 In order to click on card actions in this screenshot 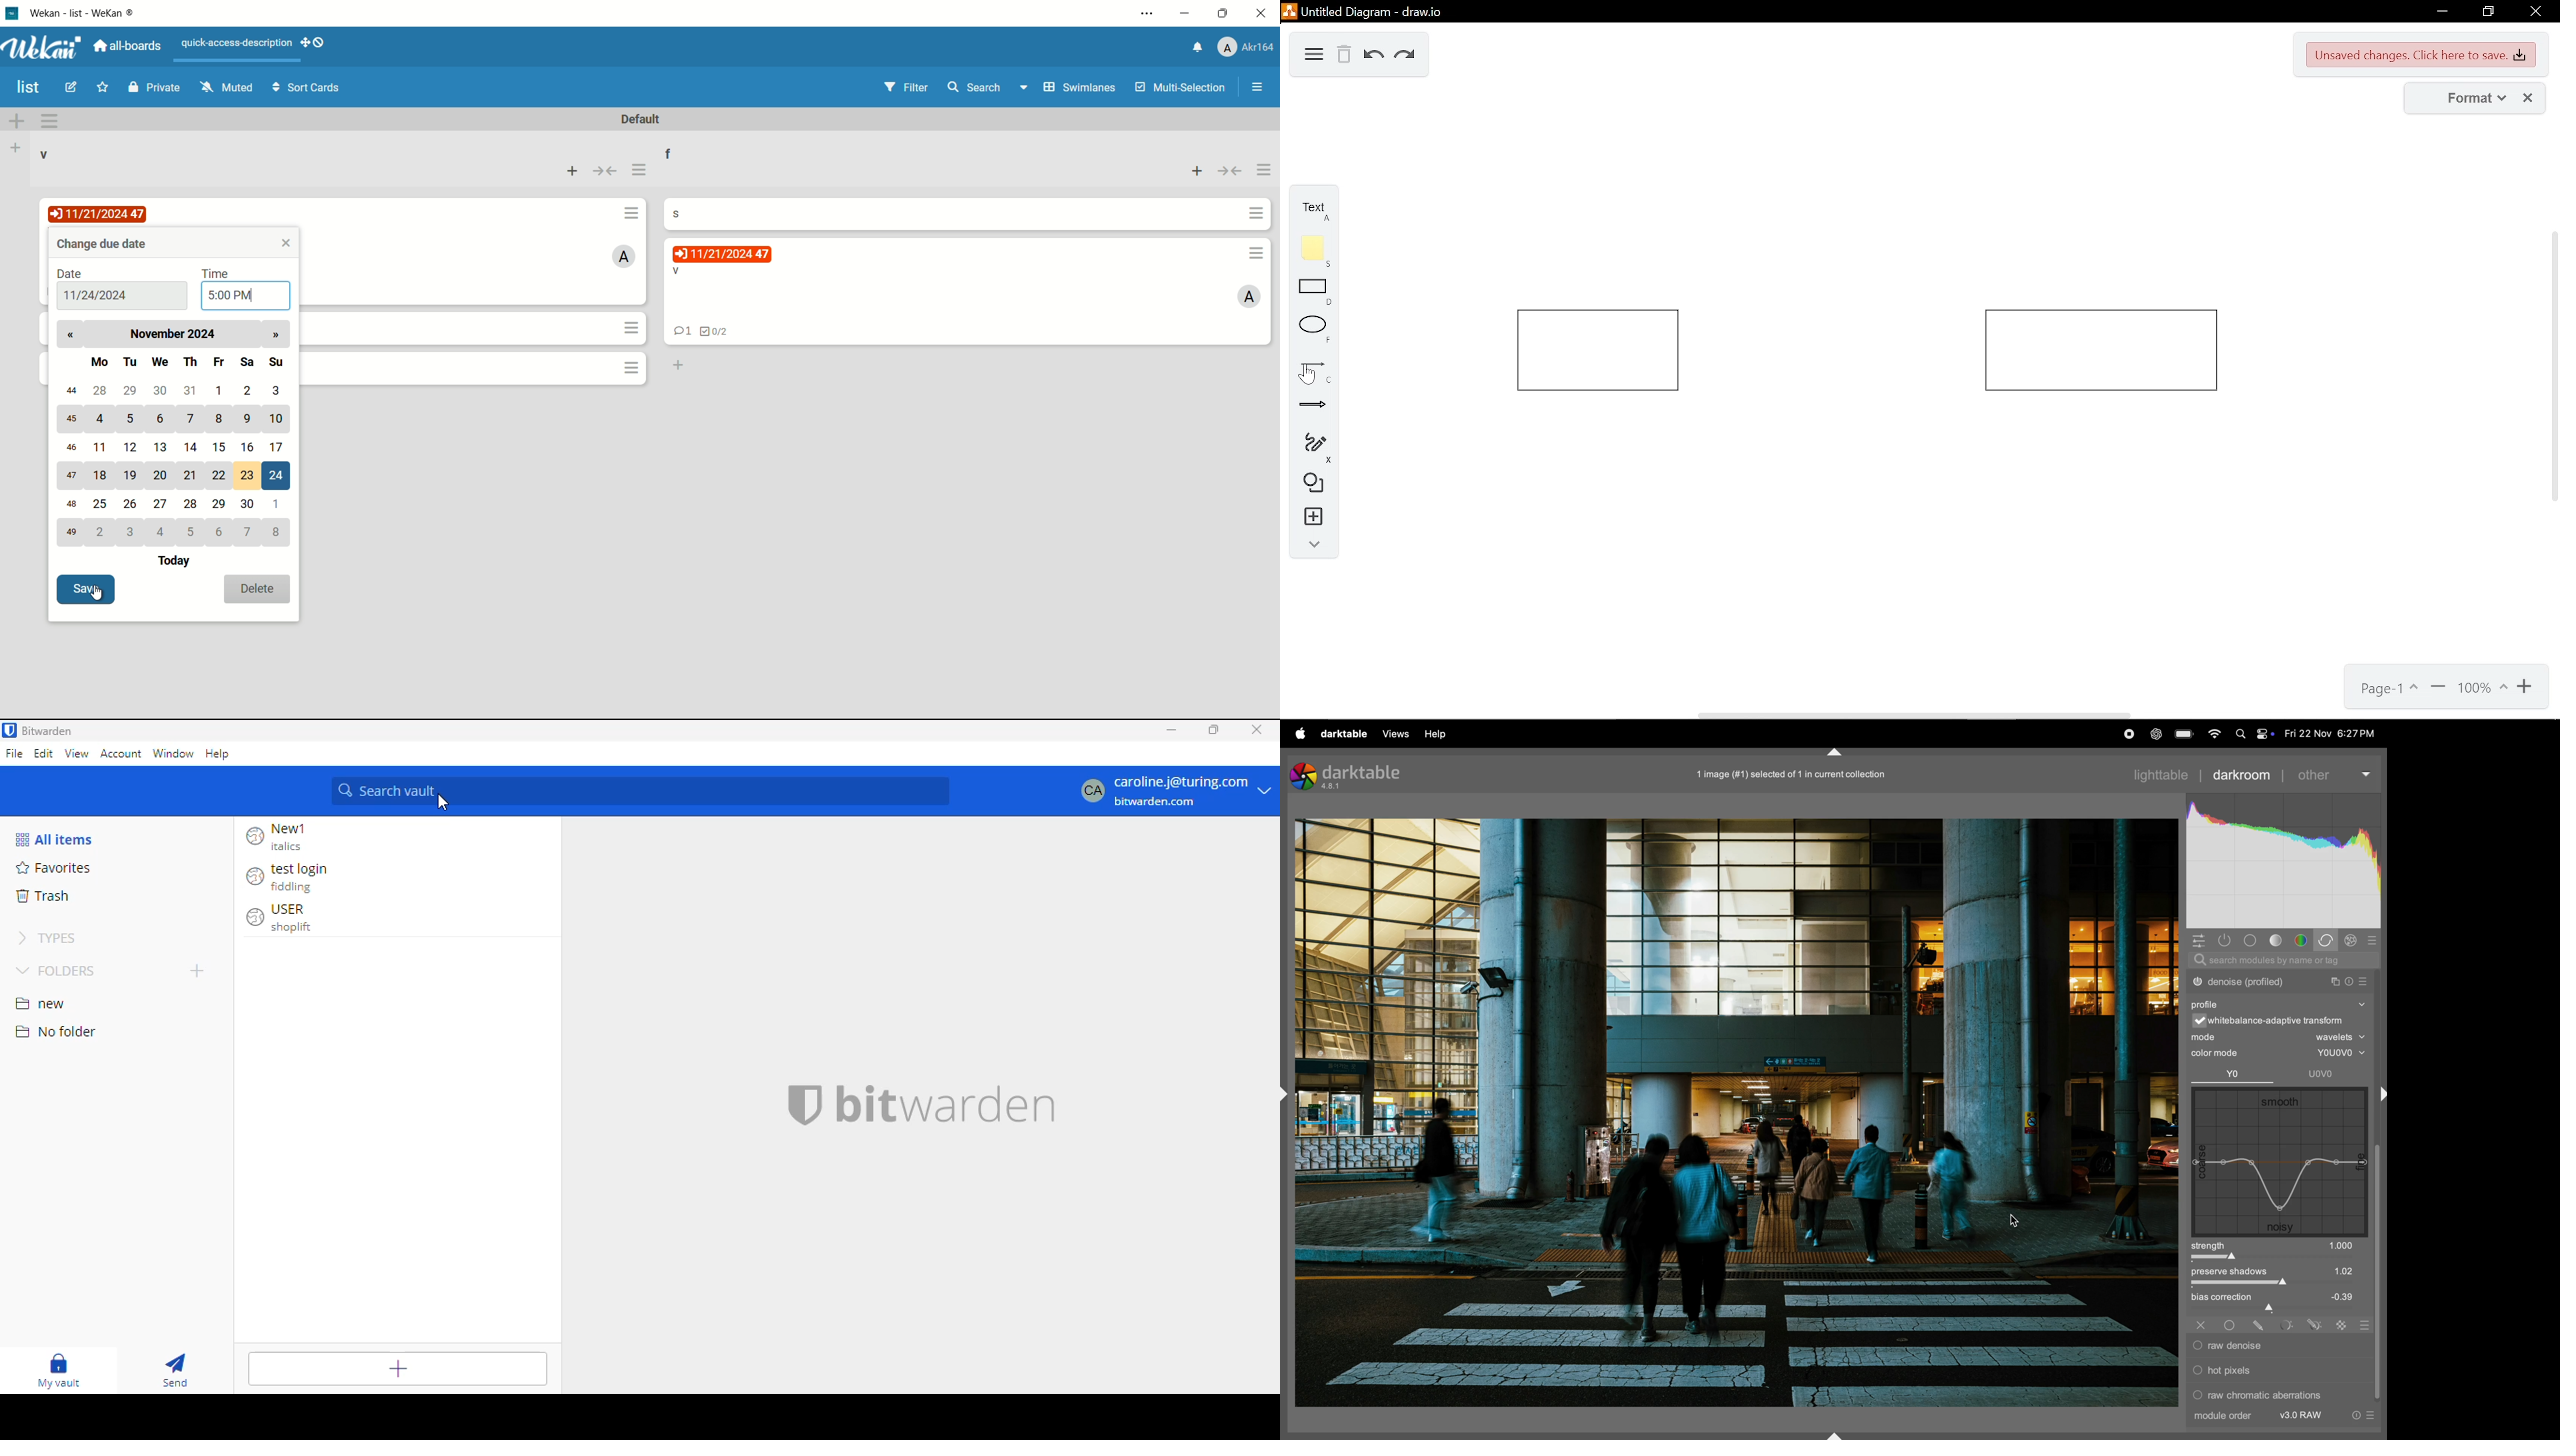, I will do `click(631, 212)`.